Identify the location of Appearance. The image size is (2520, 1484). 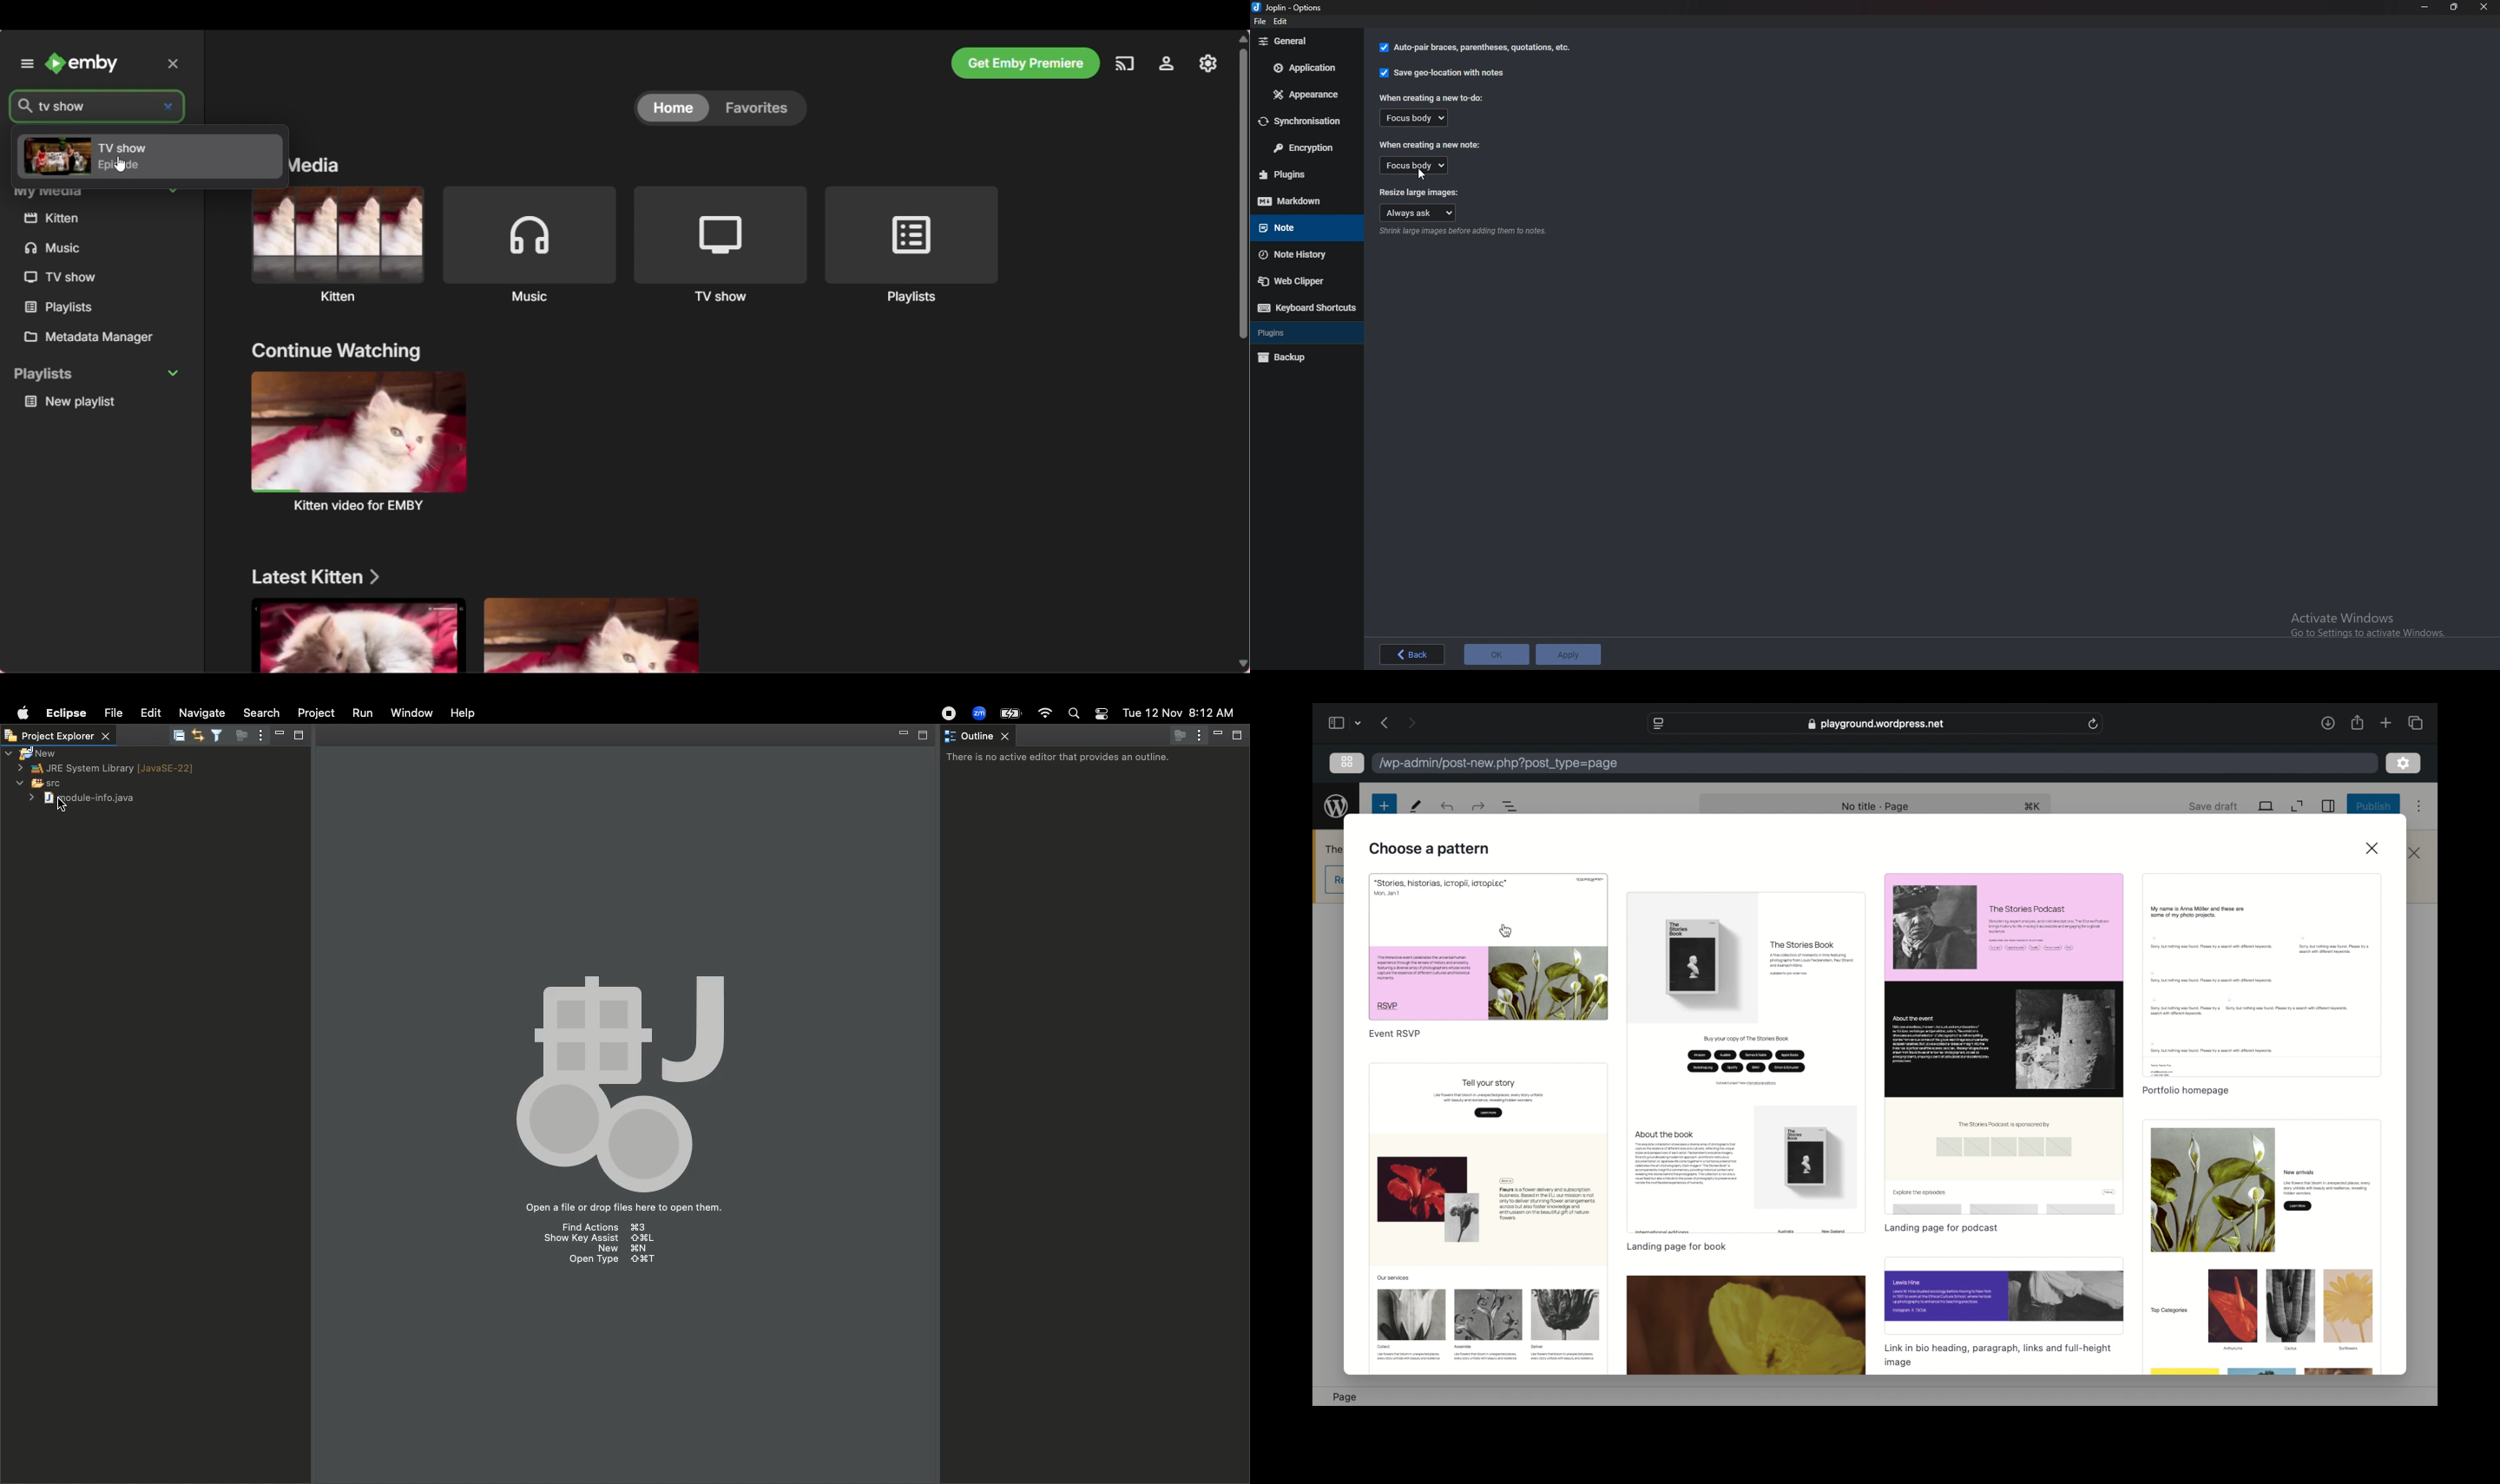
(1304, 96).